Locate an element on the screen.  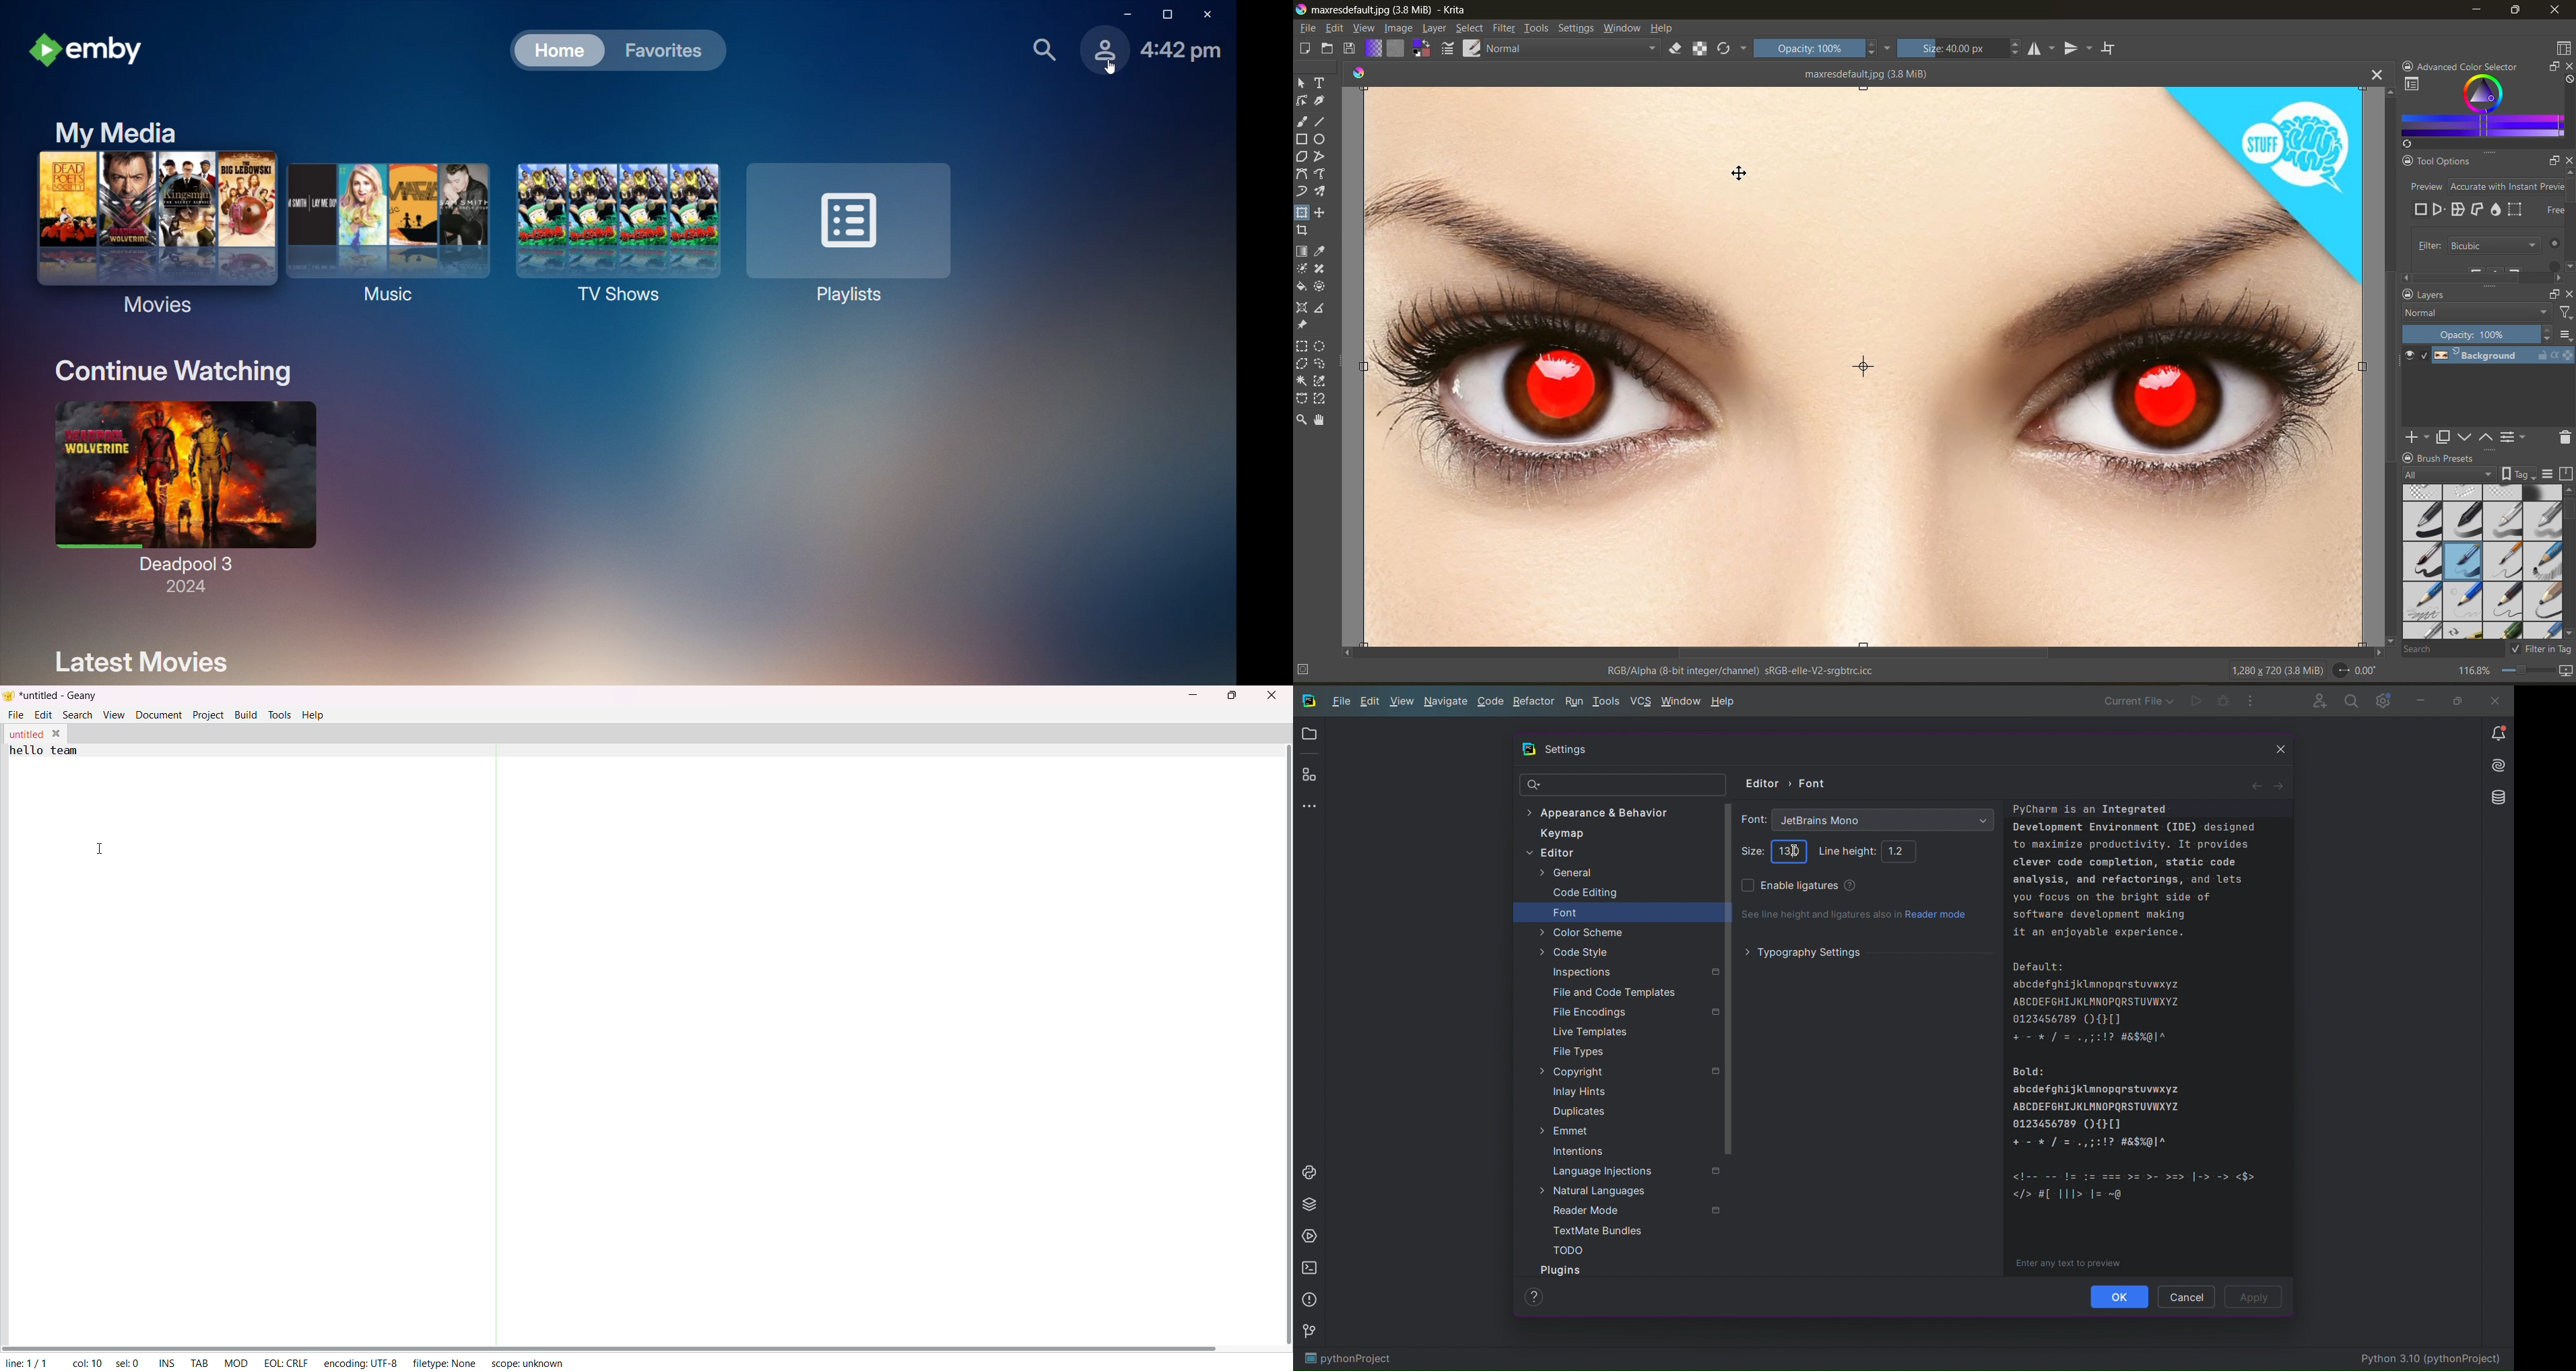
tool is located at coordinates (1321, 399).